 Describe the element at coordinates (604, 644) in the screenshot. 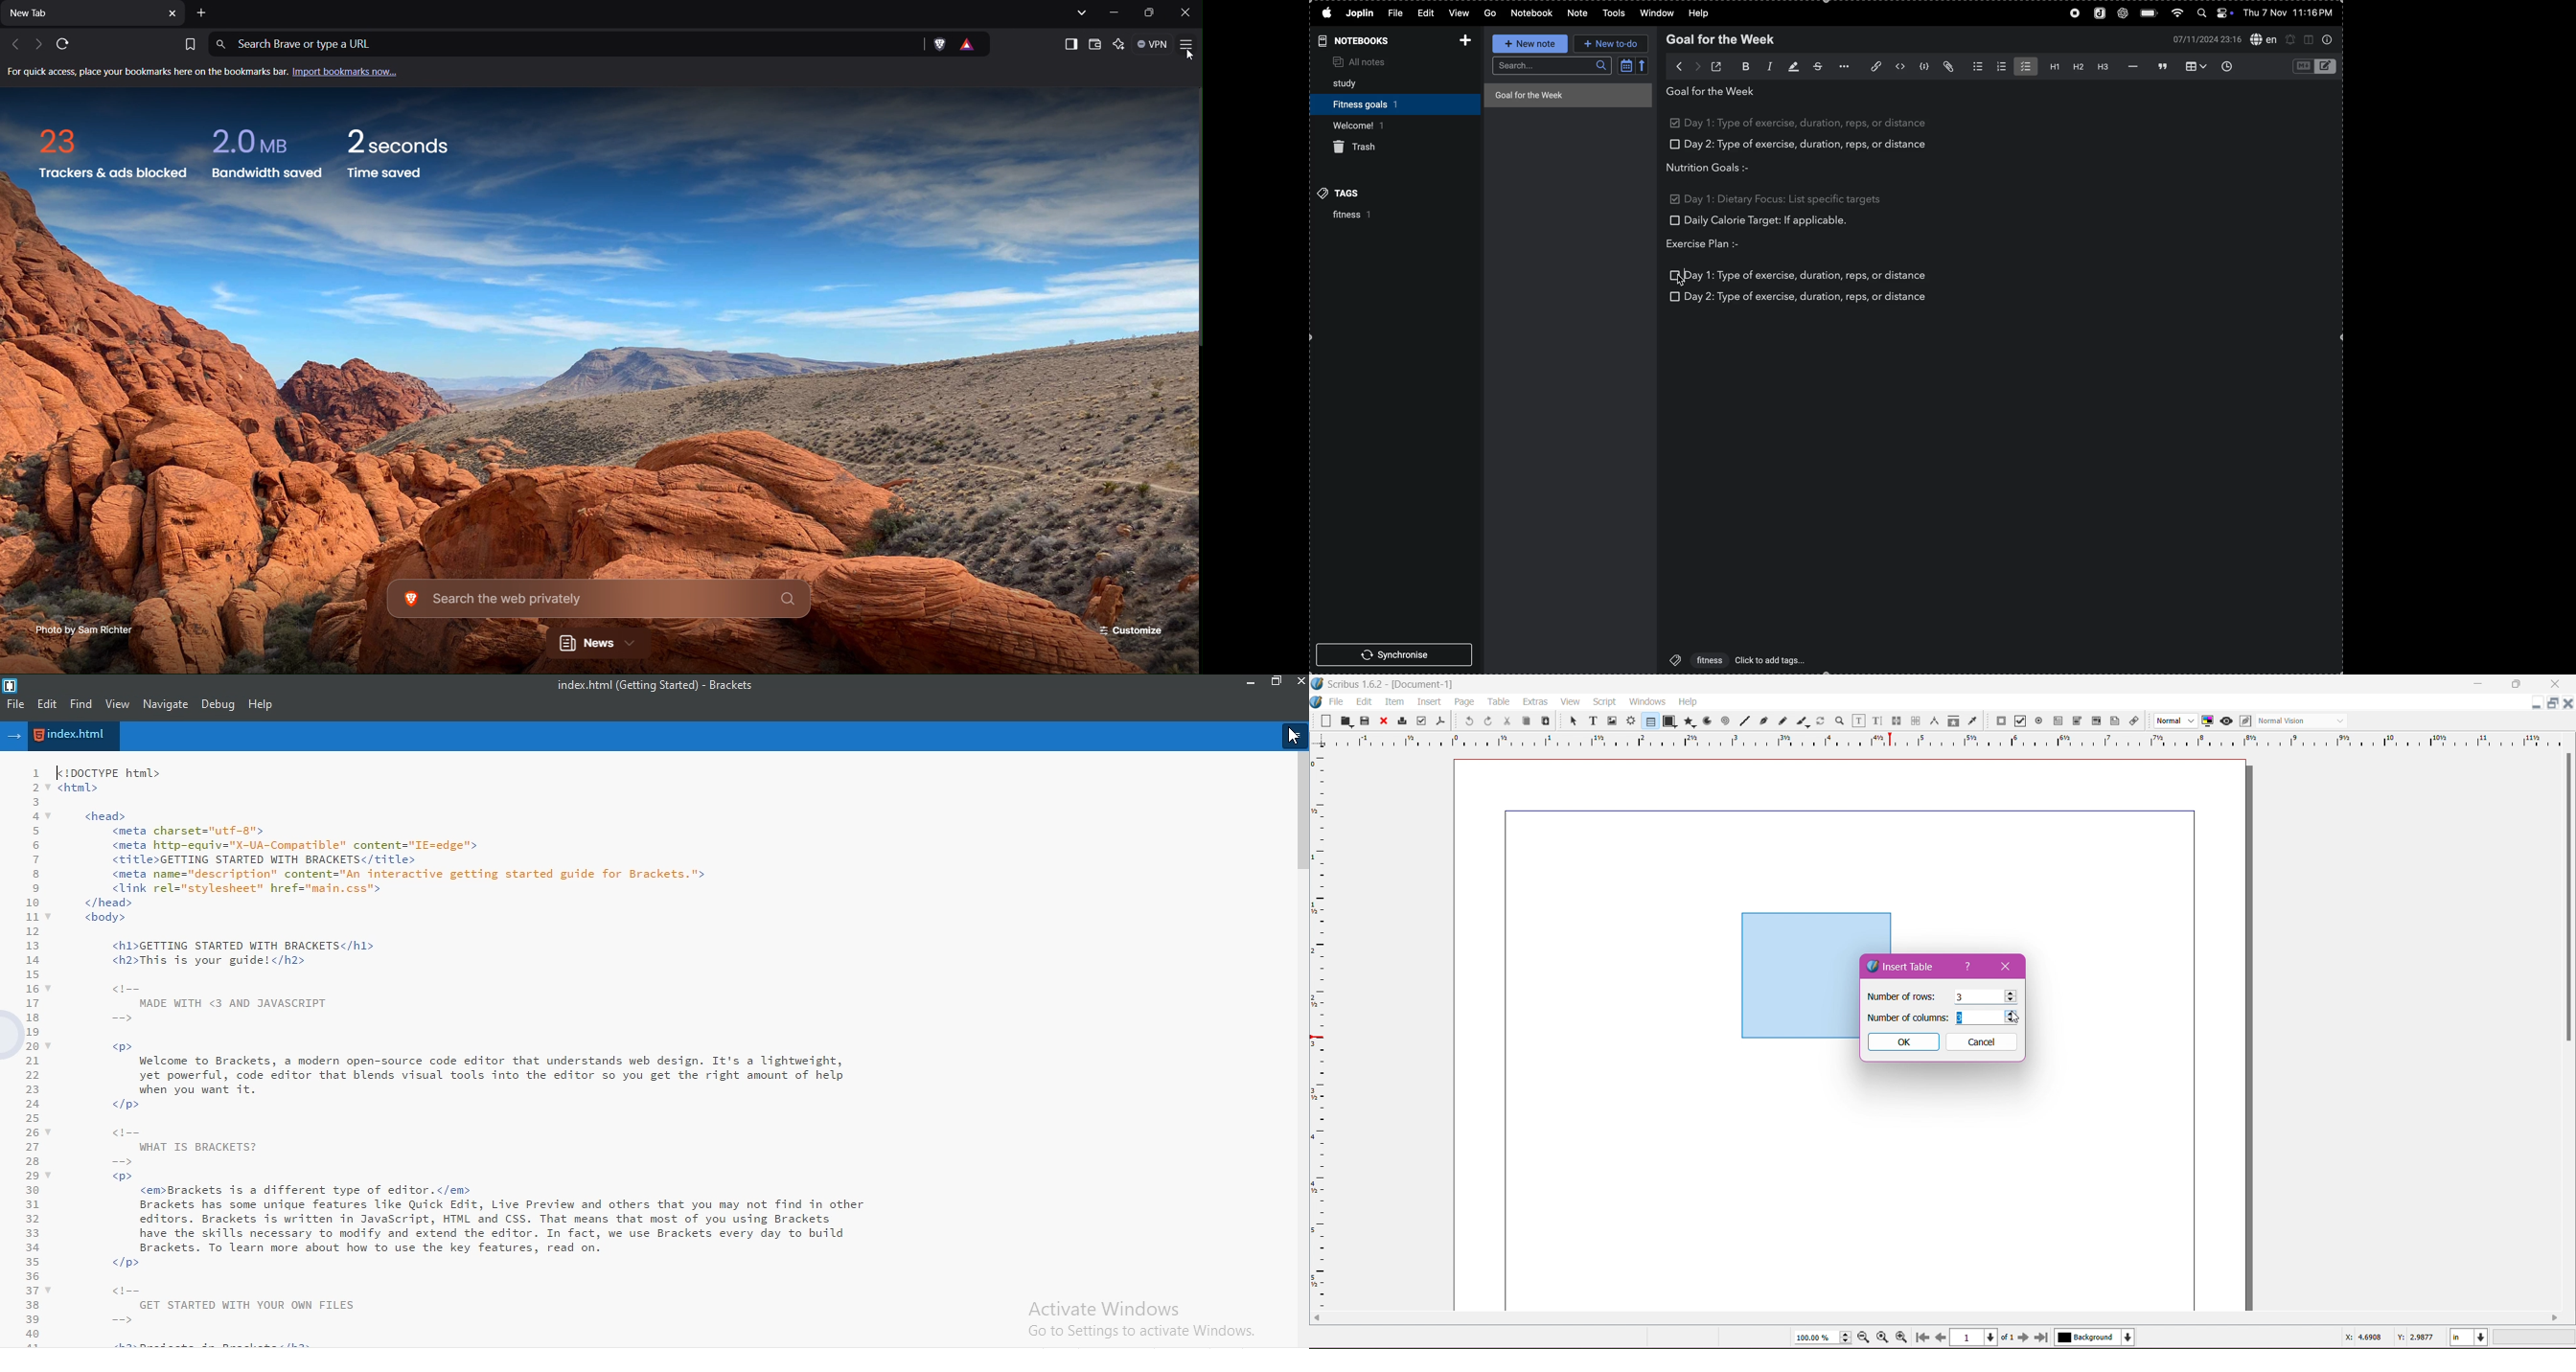

I see `News` at that location.